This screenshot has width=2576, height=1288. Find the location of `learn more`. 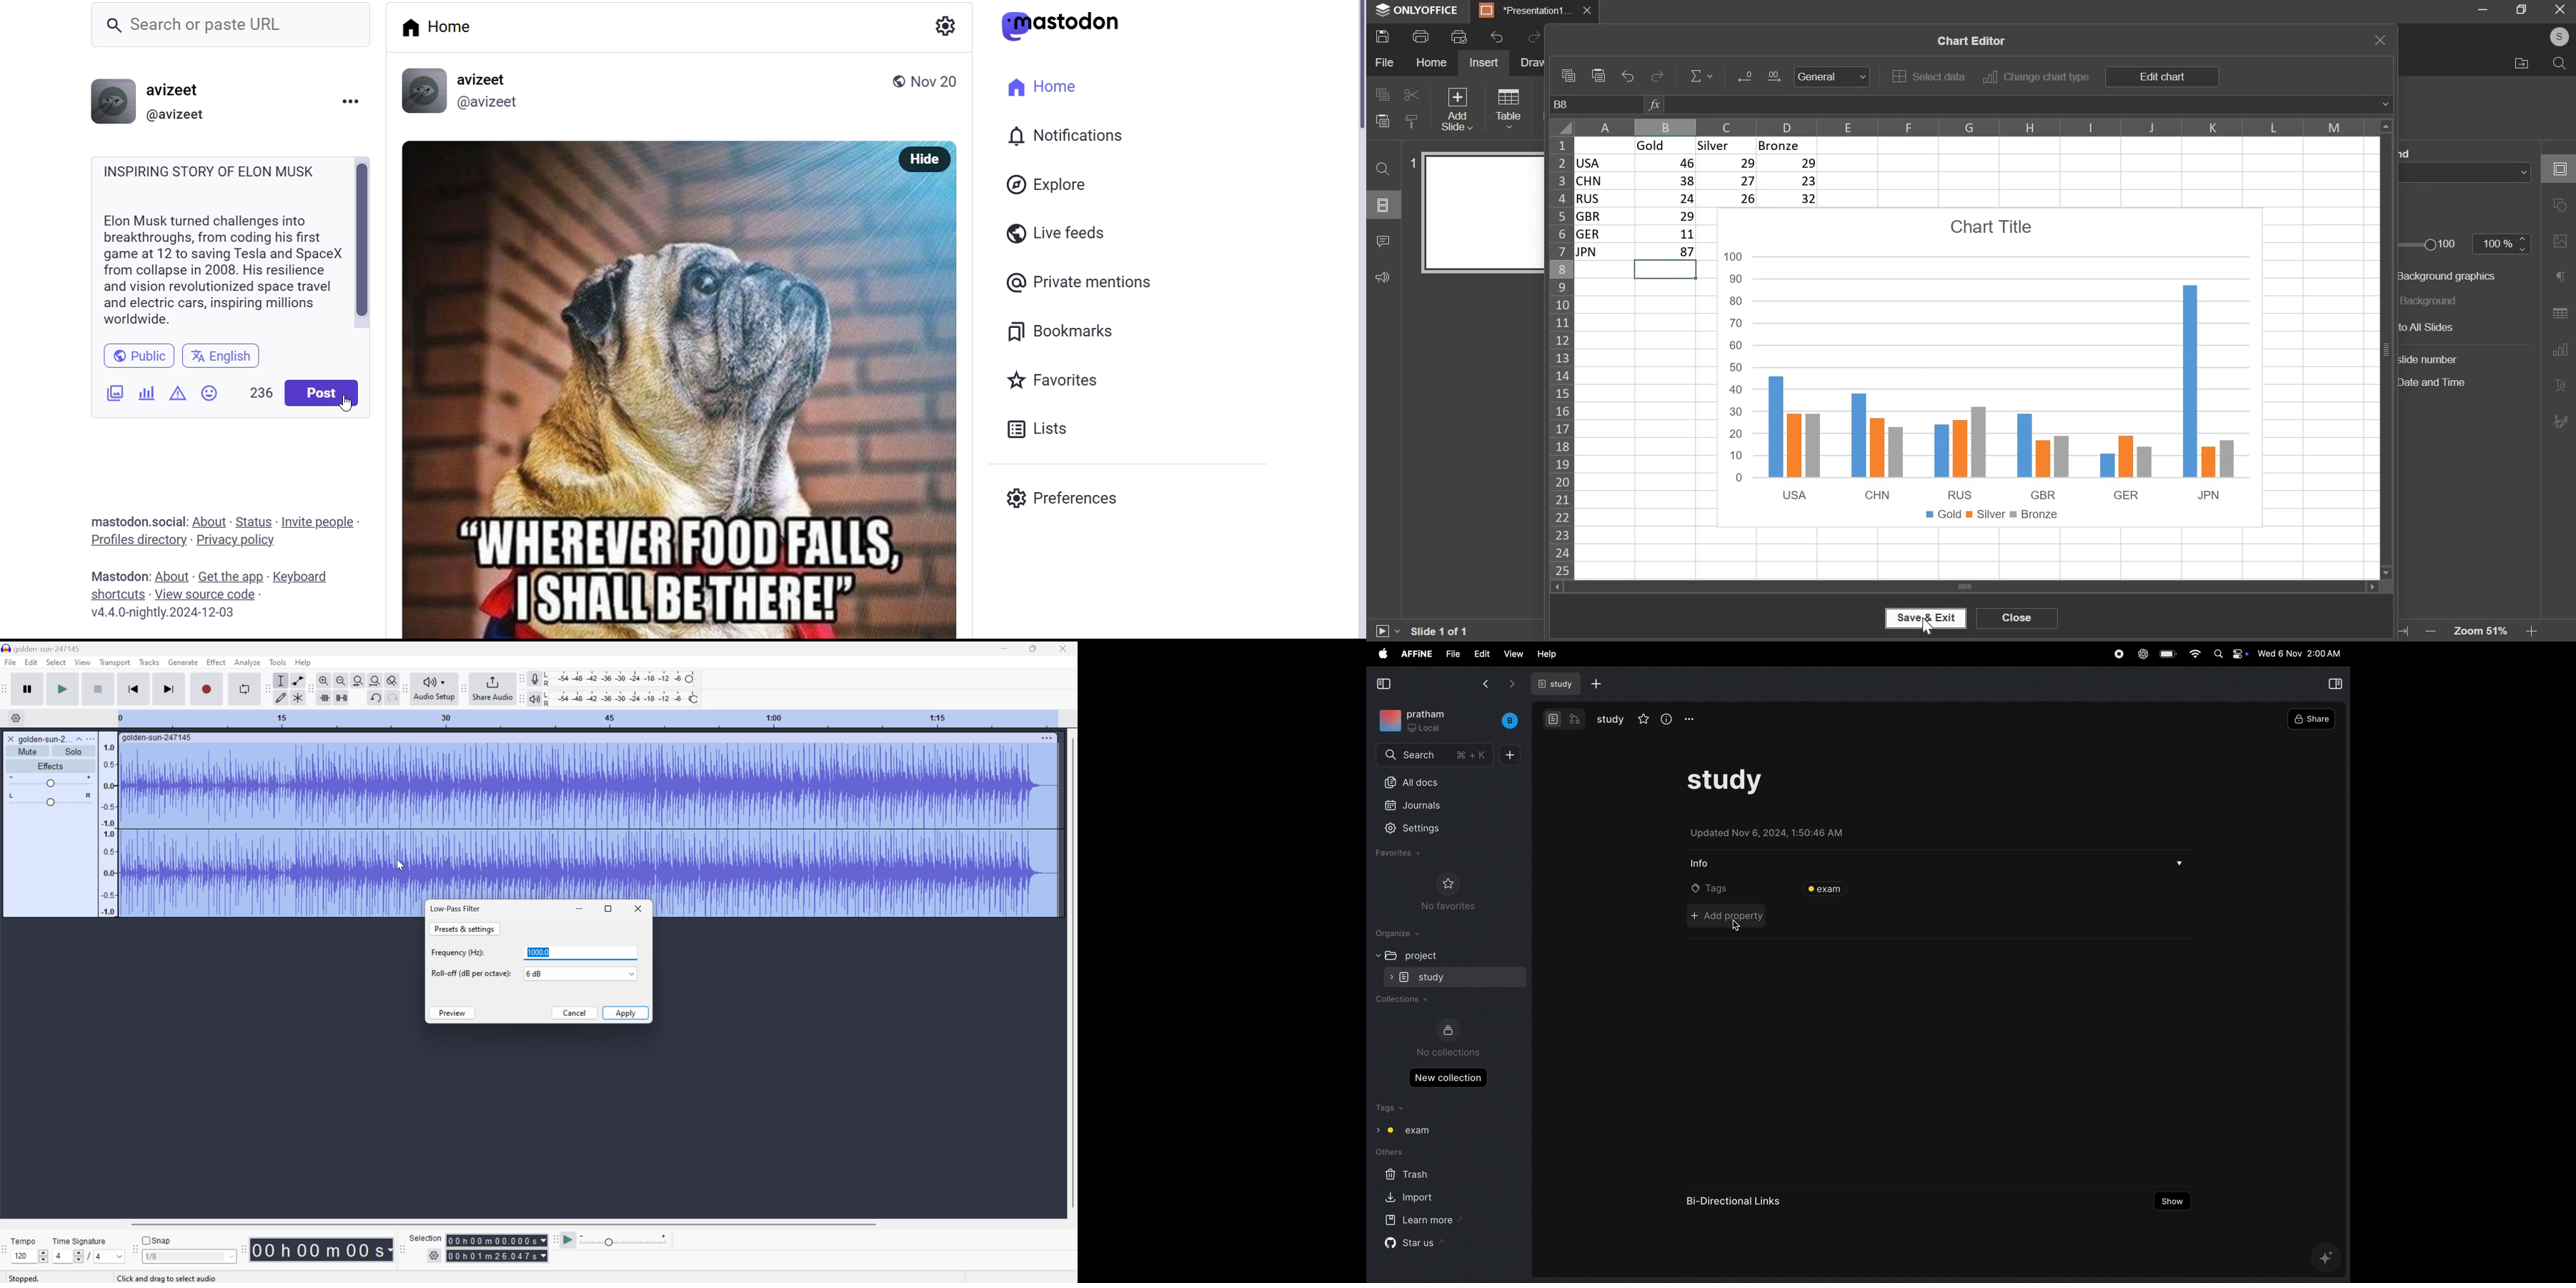

learn more is located at coordinates (1426, 1221).